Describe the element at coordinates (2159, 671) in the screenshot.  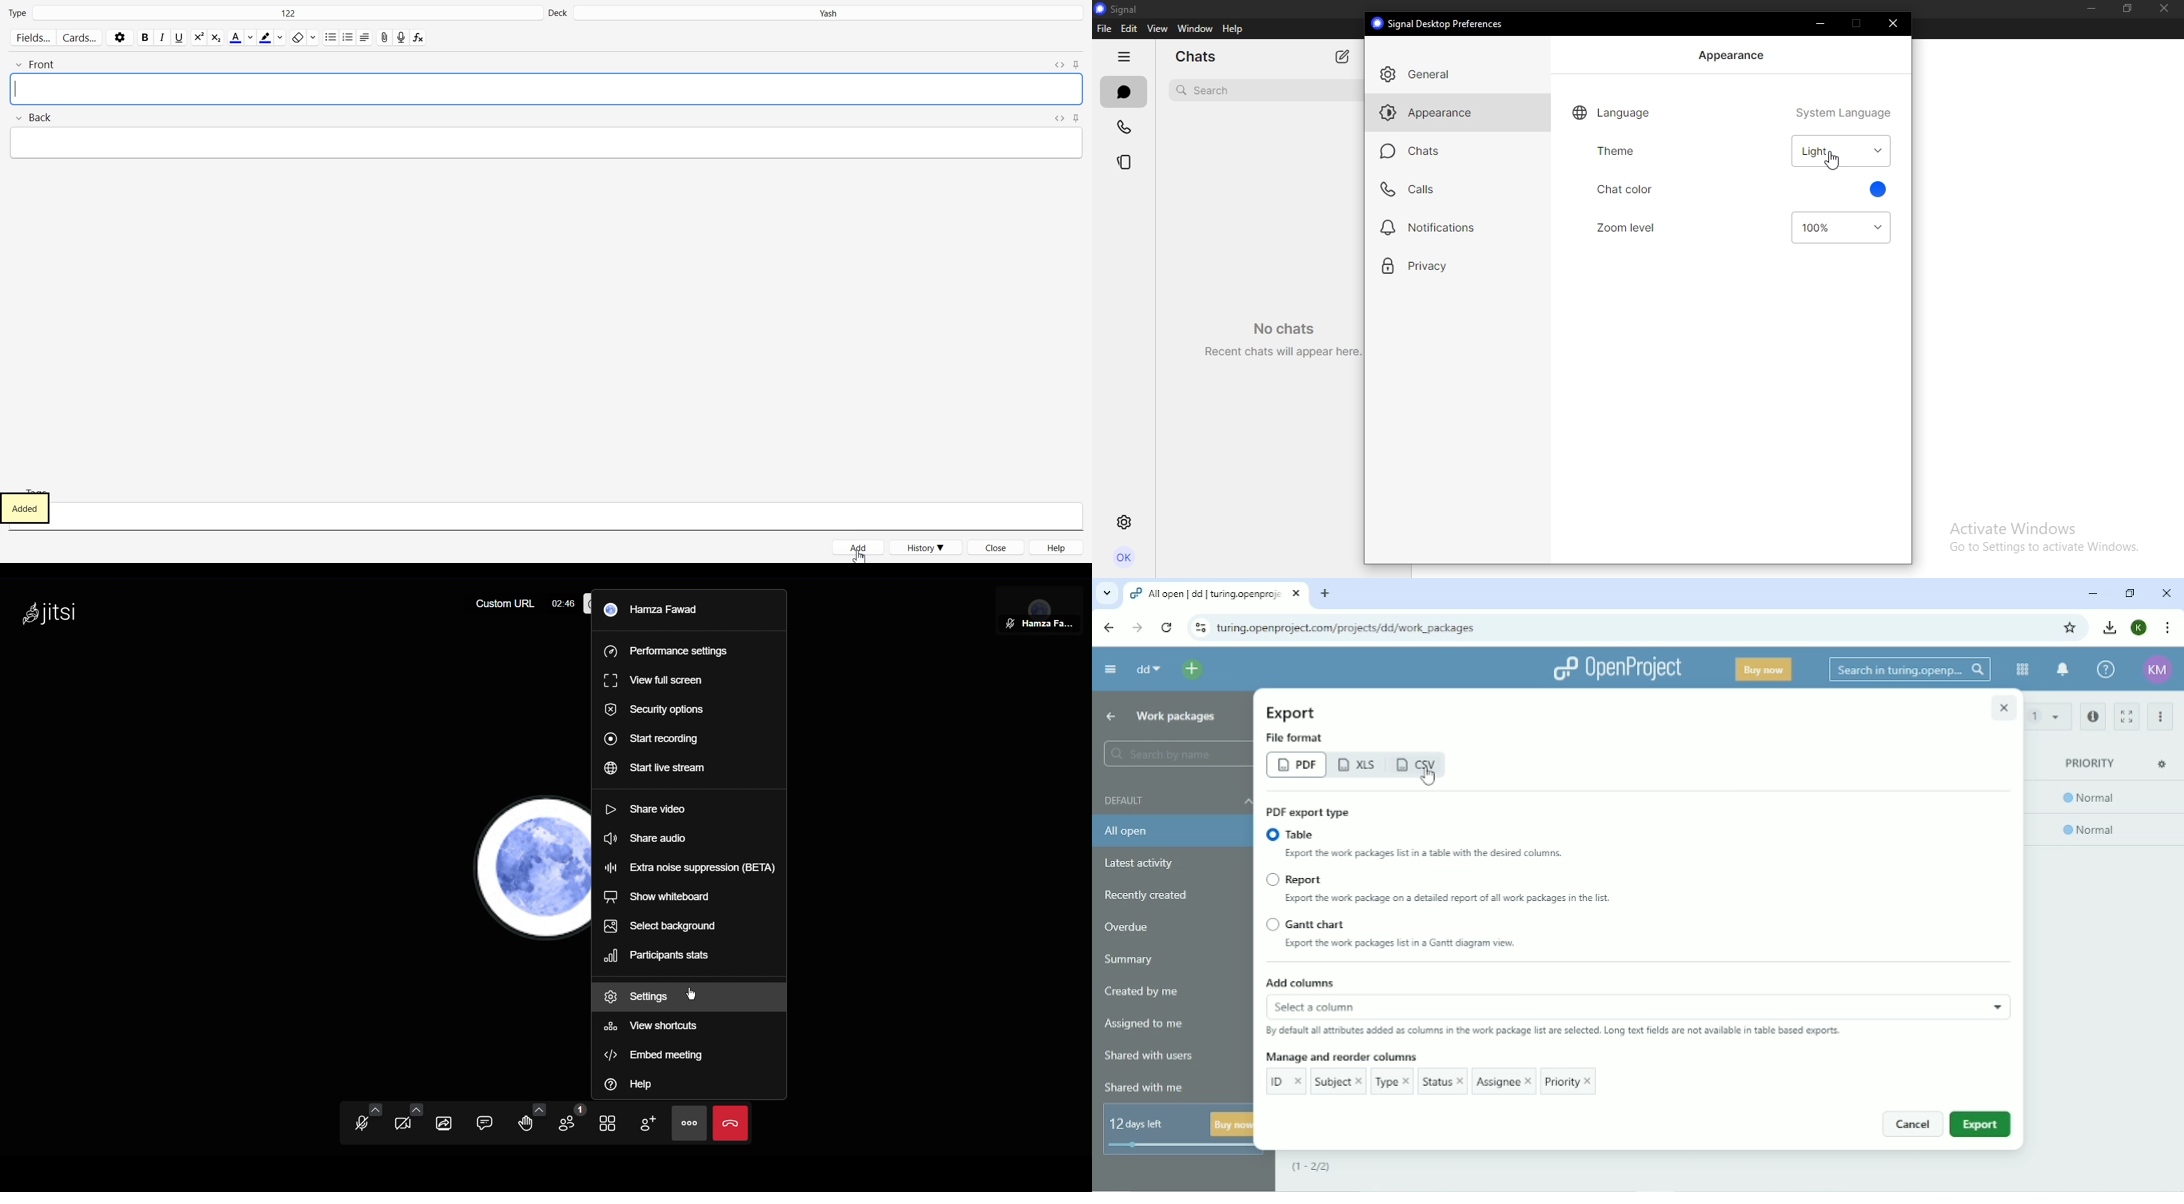
I see `Account` at that location.